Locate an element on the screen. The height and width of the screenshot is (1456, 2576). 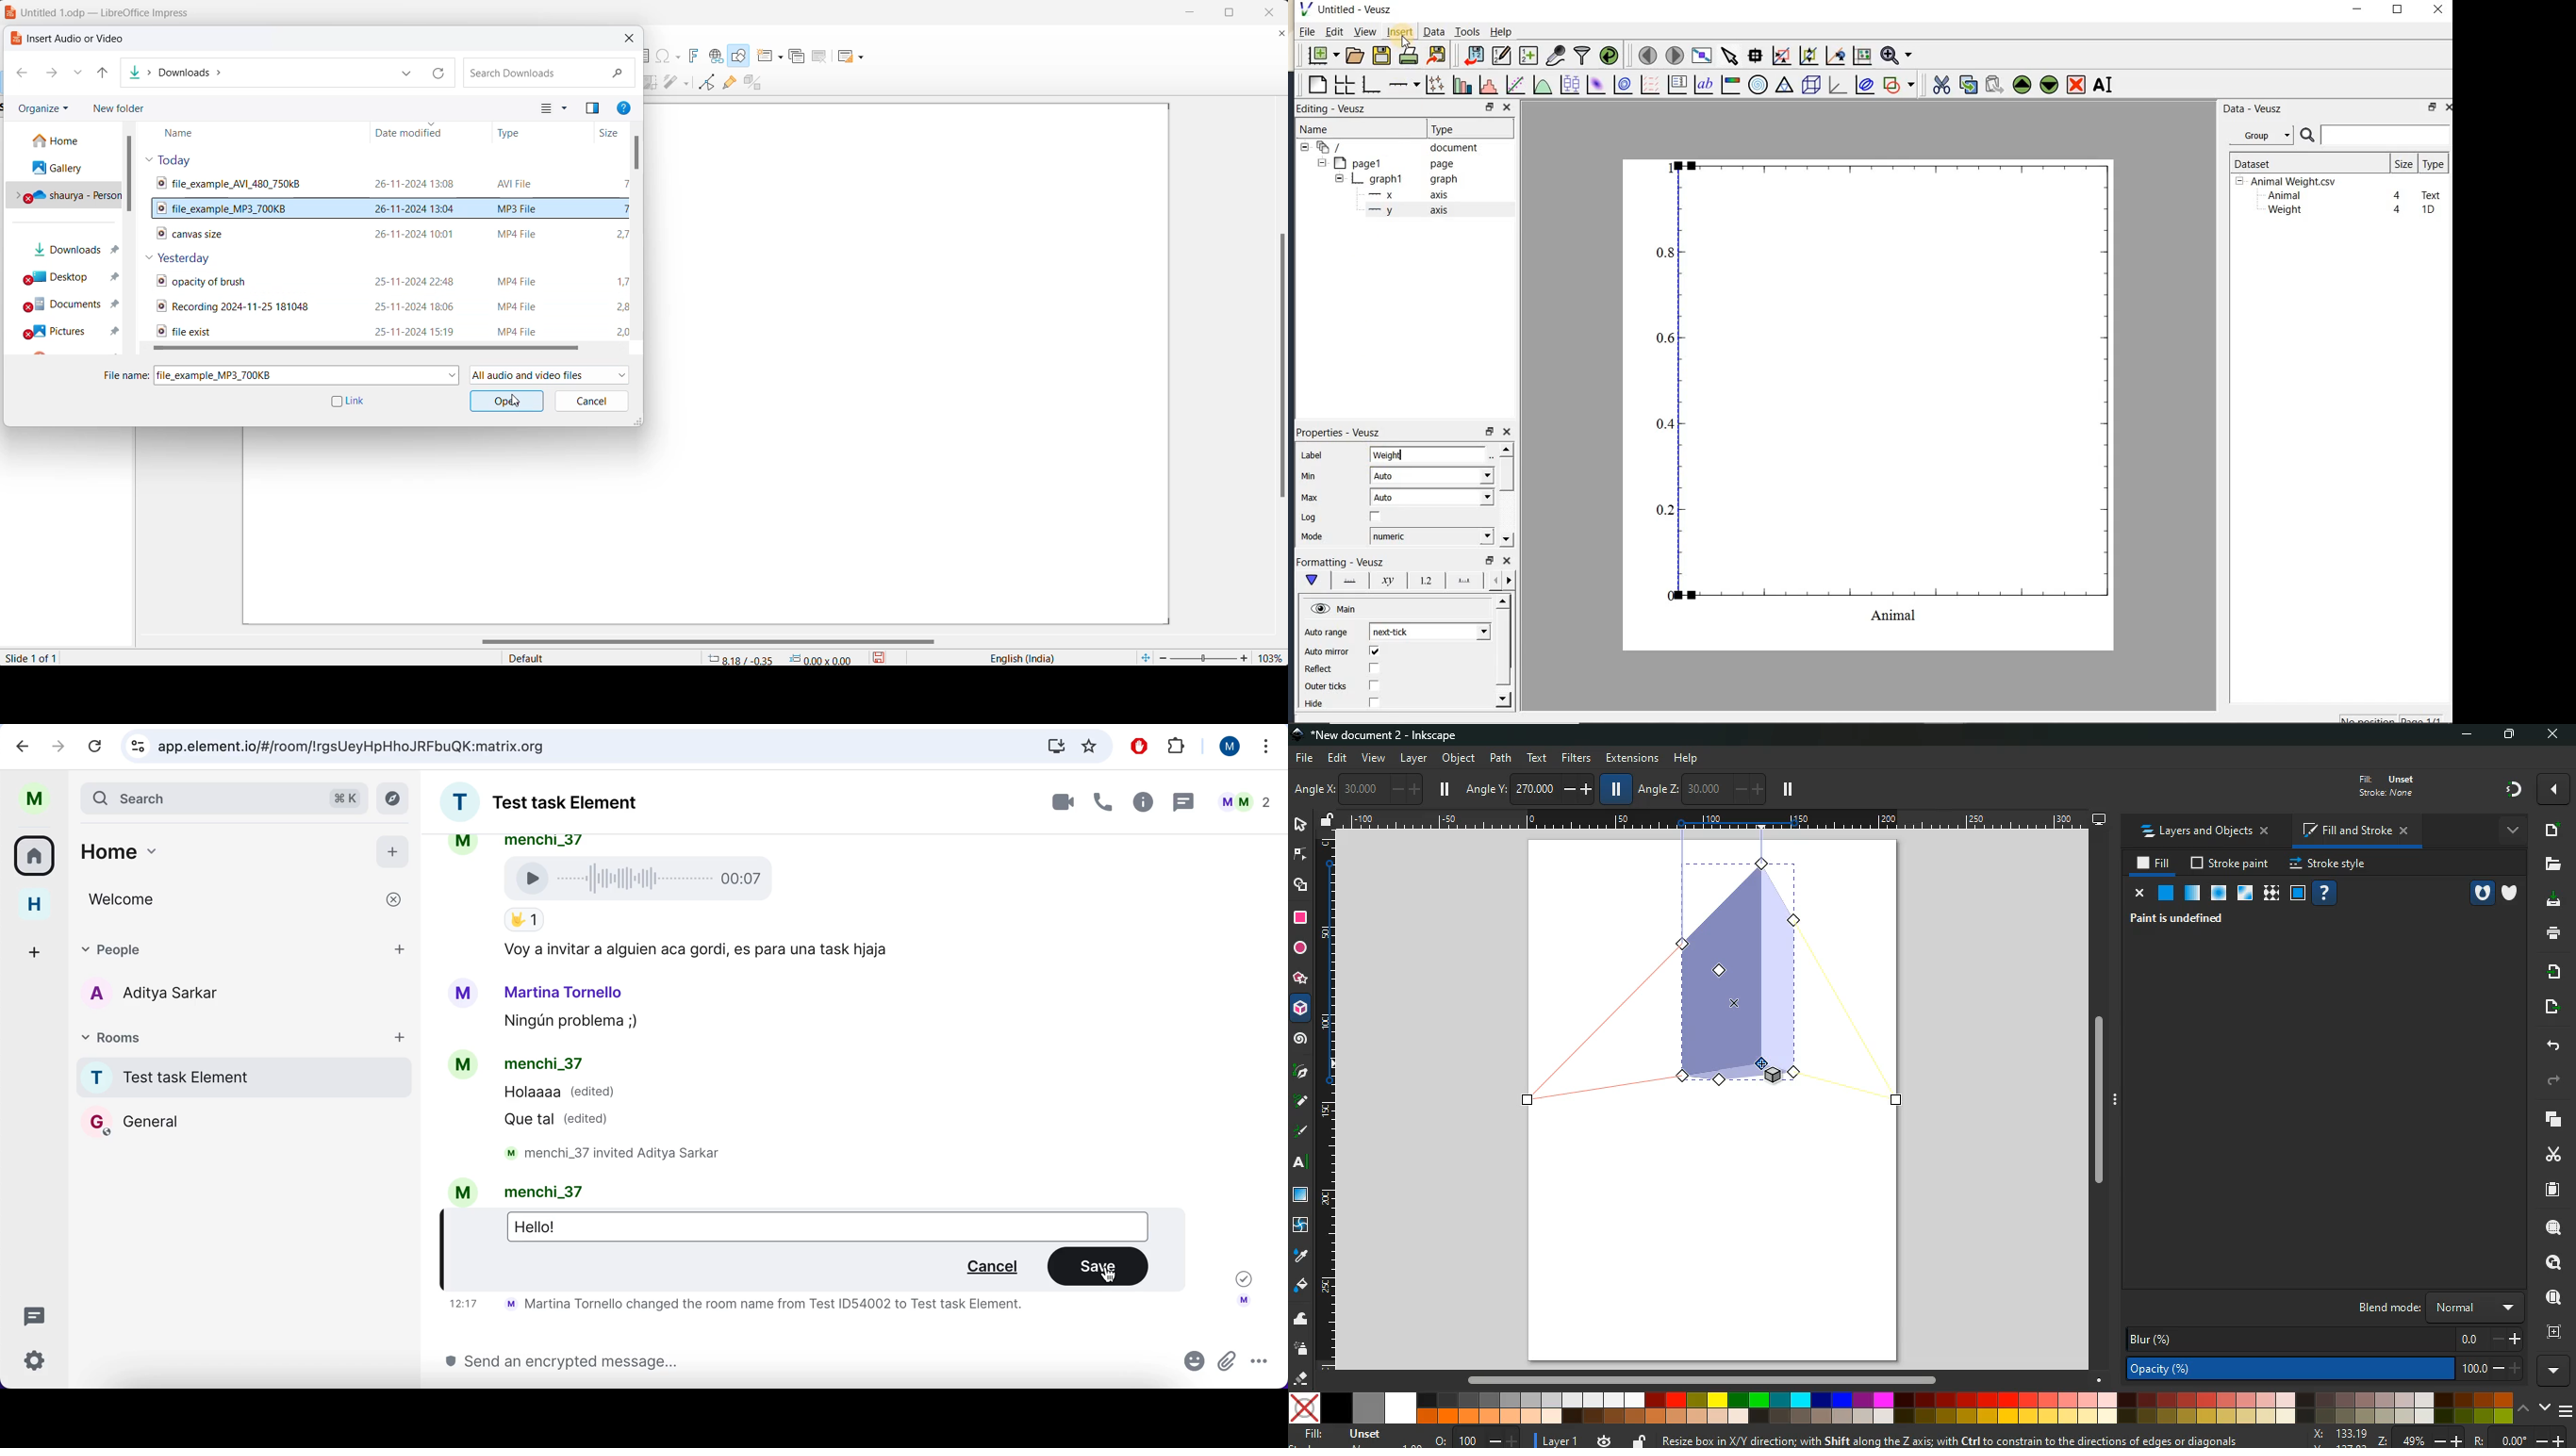
cursor and selection placement is located at coordinates (783, 657).